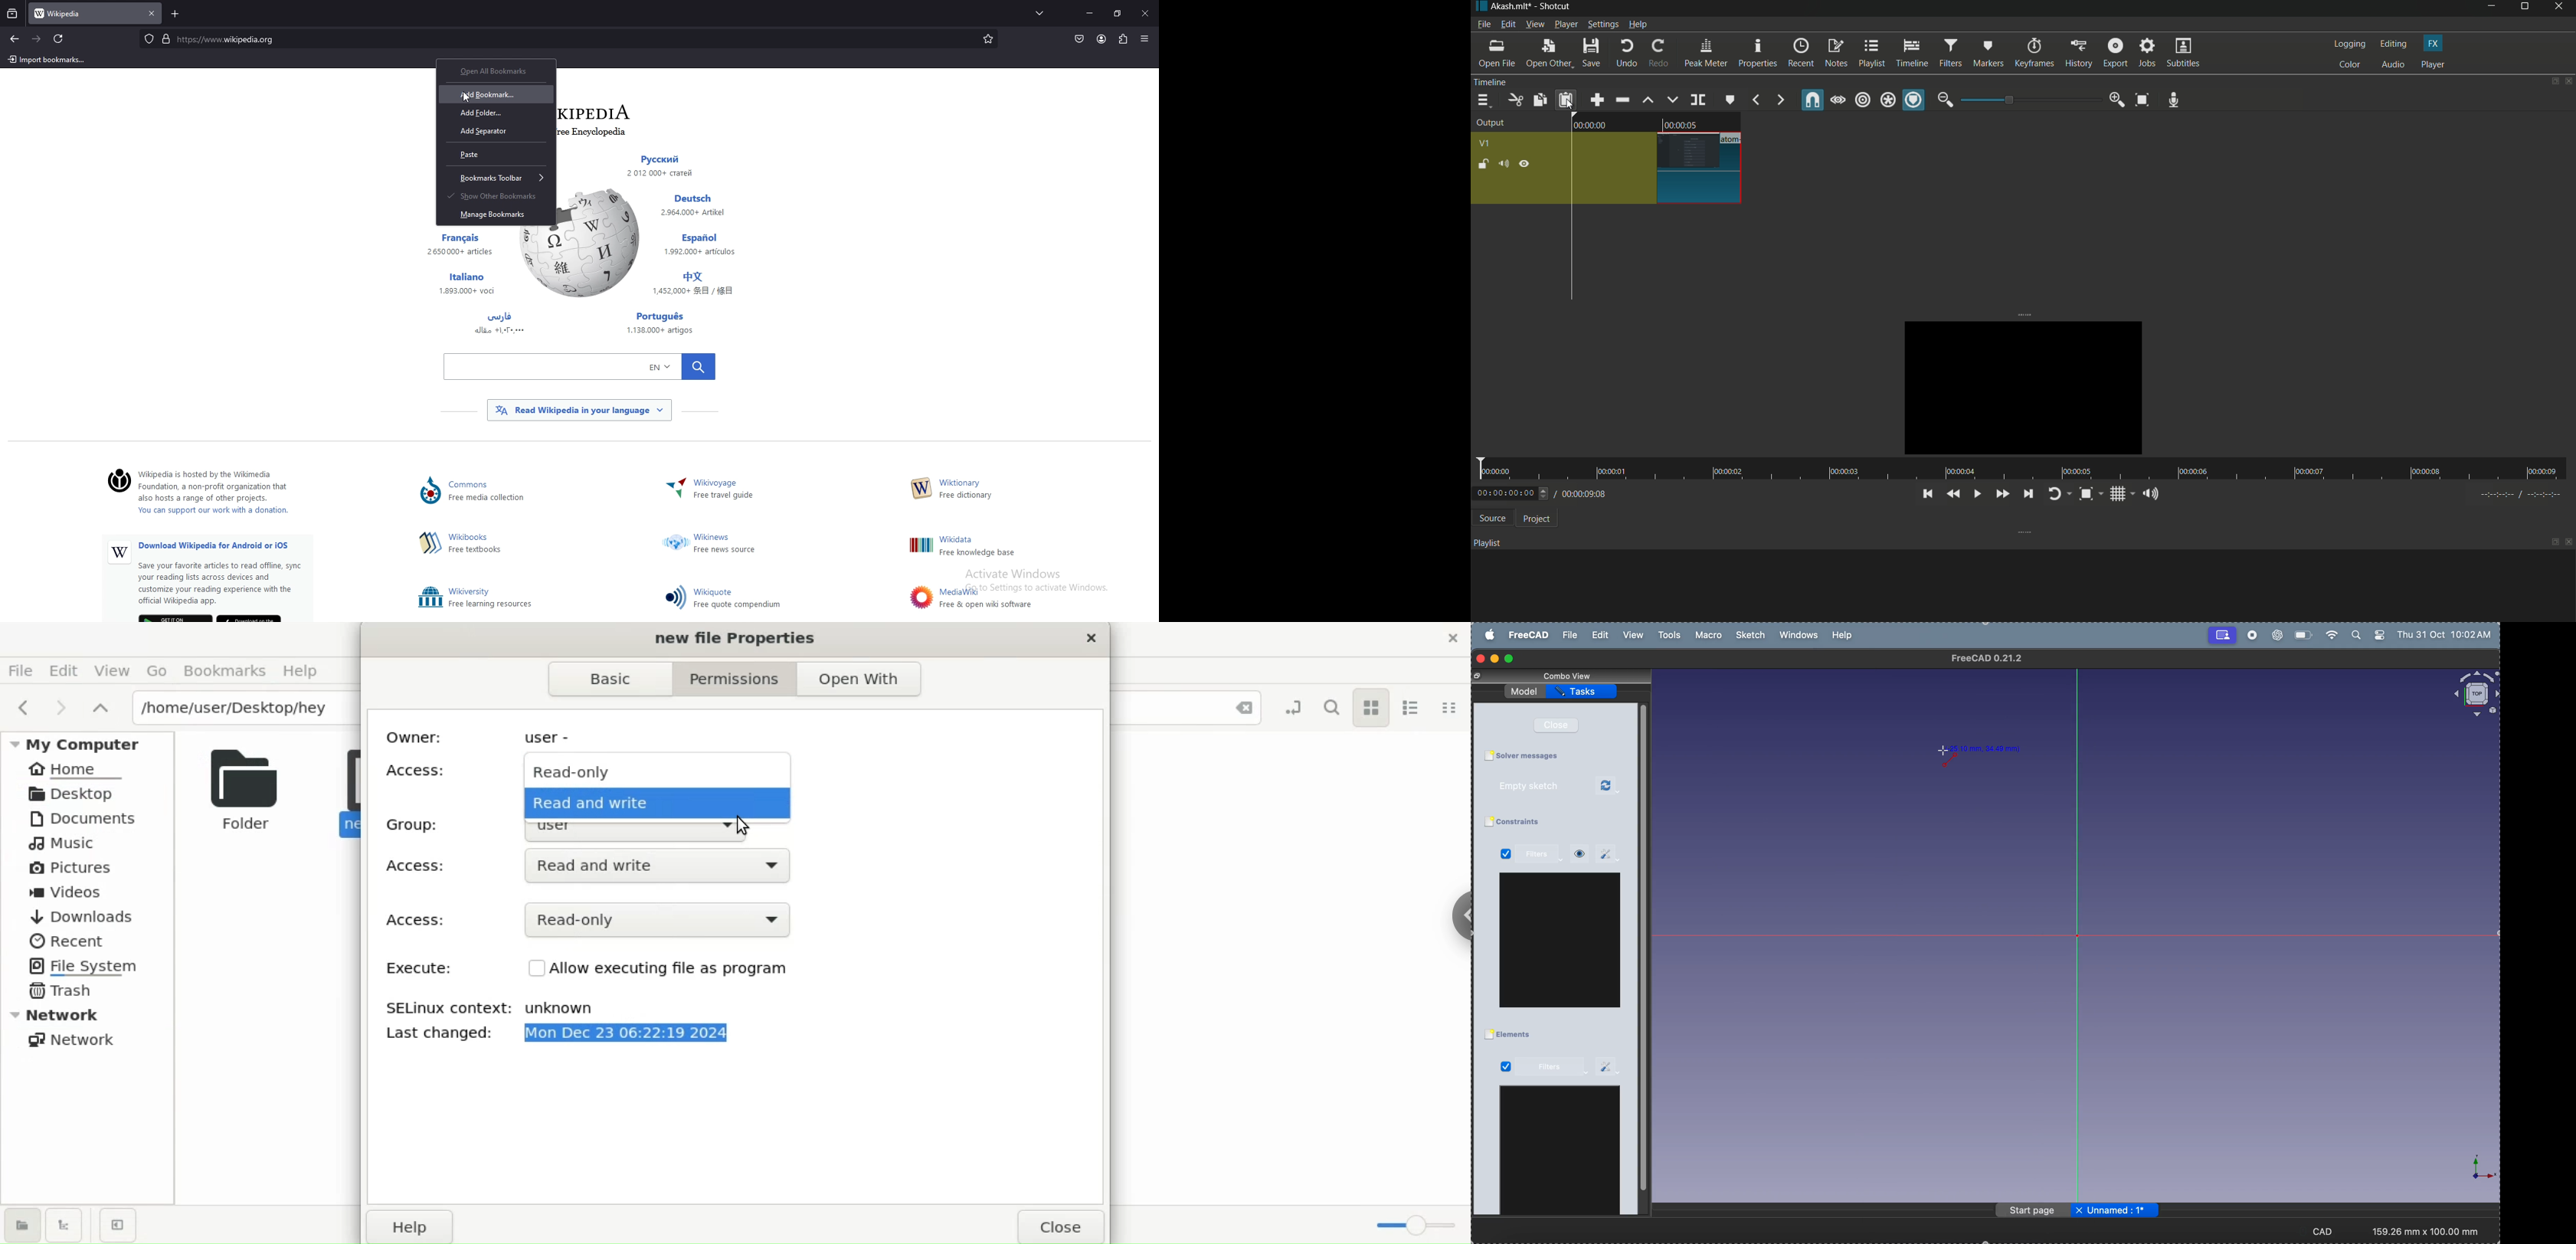 The image size is (2576, 1260). What do you see at coordinates (663, 863) in the screenshot?
I see `Read and write` at bounding box center [663, 863].